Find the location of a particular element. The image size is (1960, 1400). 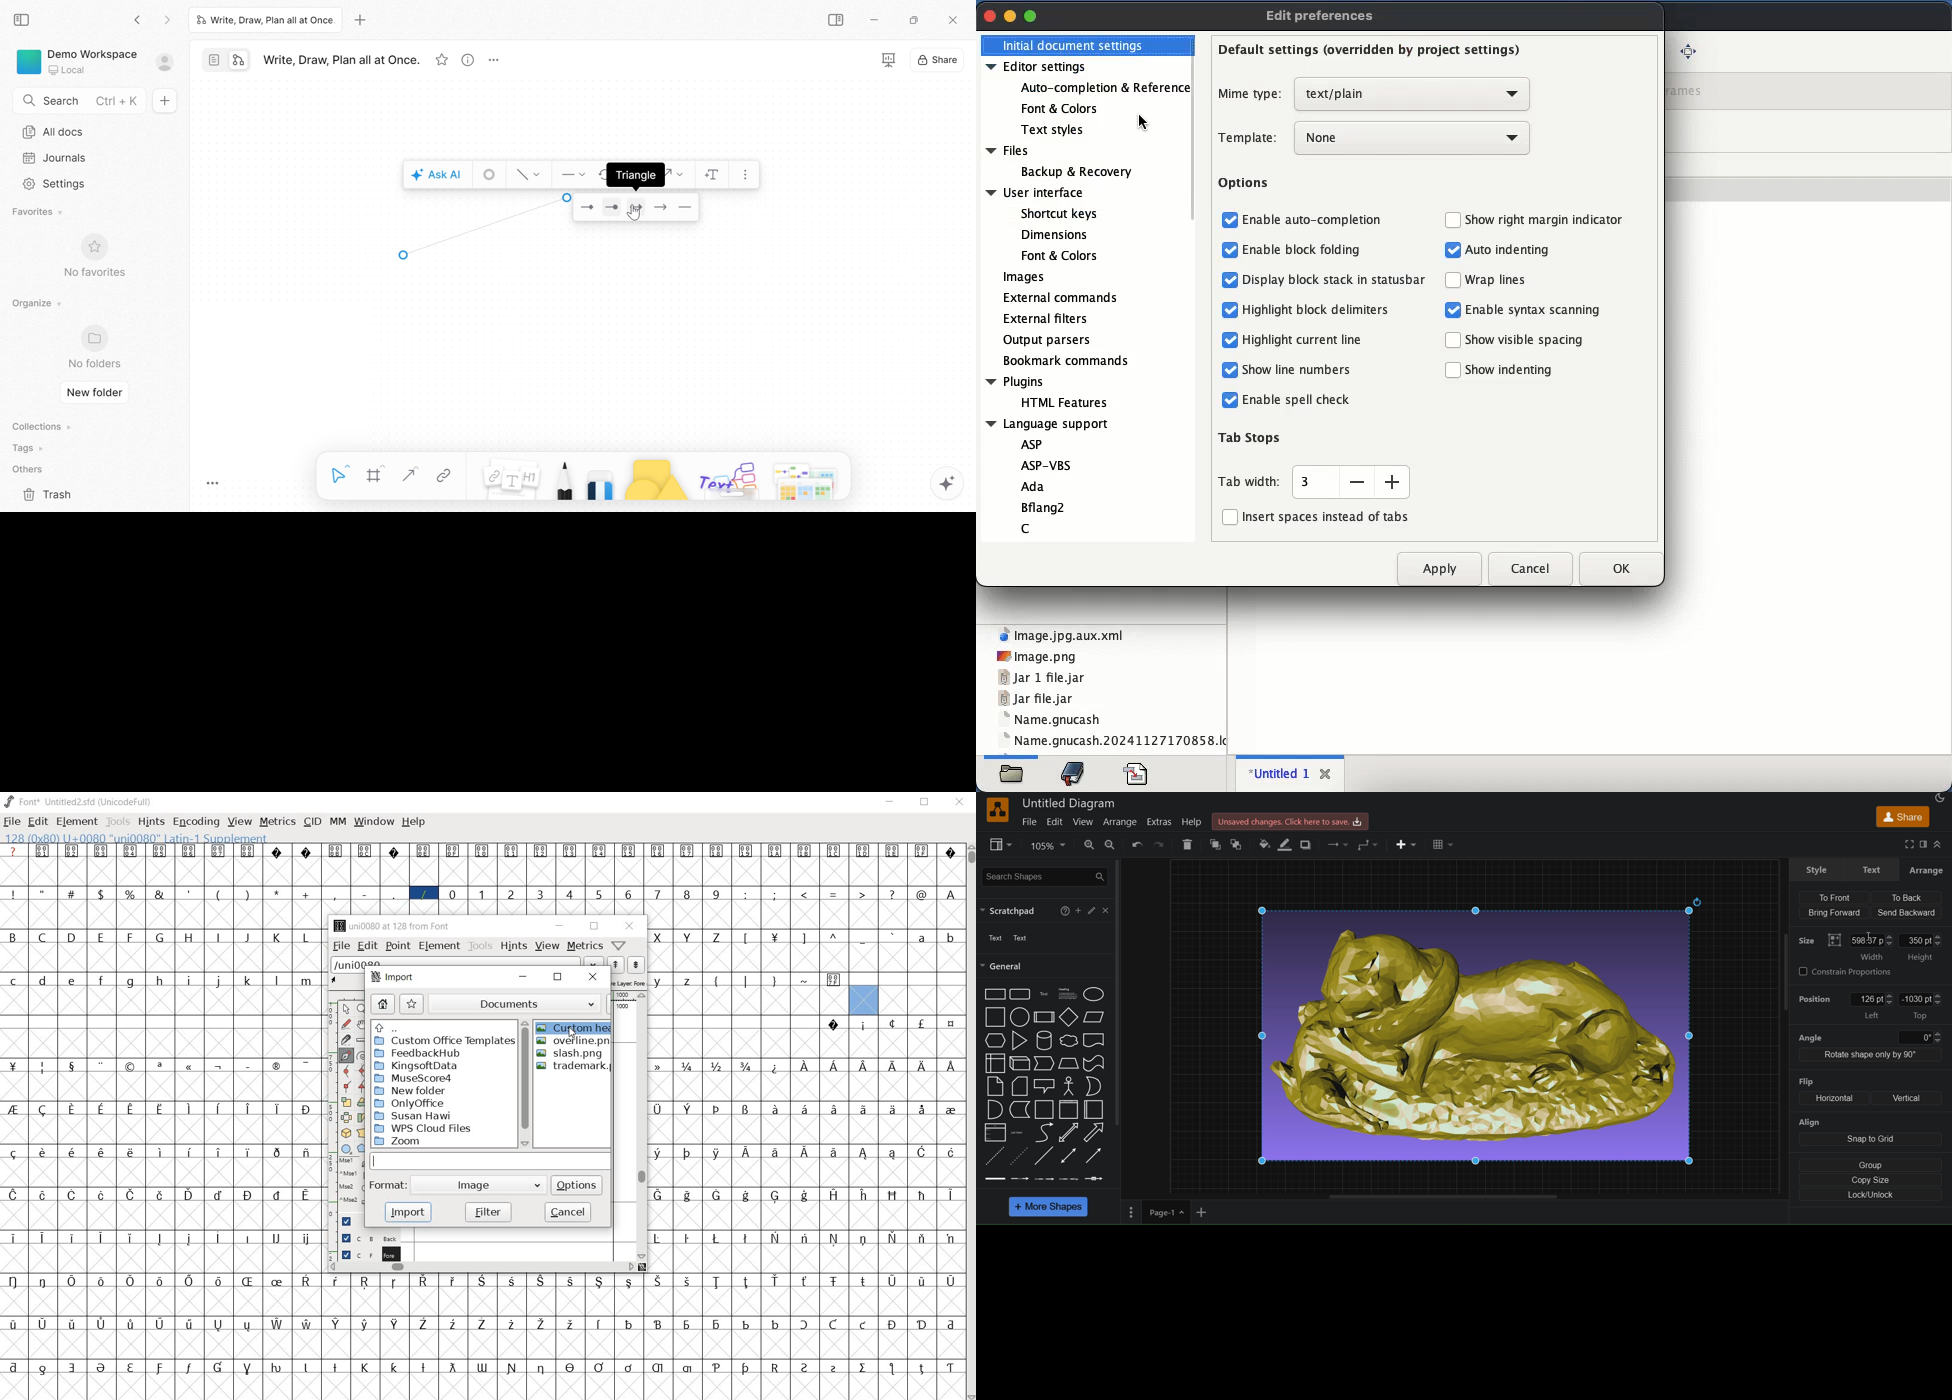

Flip is located at coordinates (1807, 1081).